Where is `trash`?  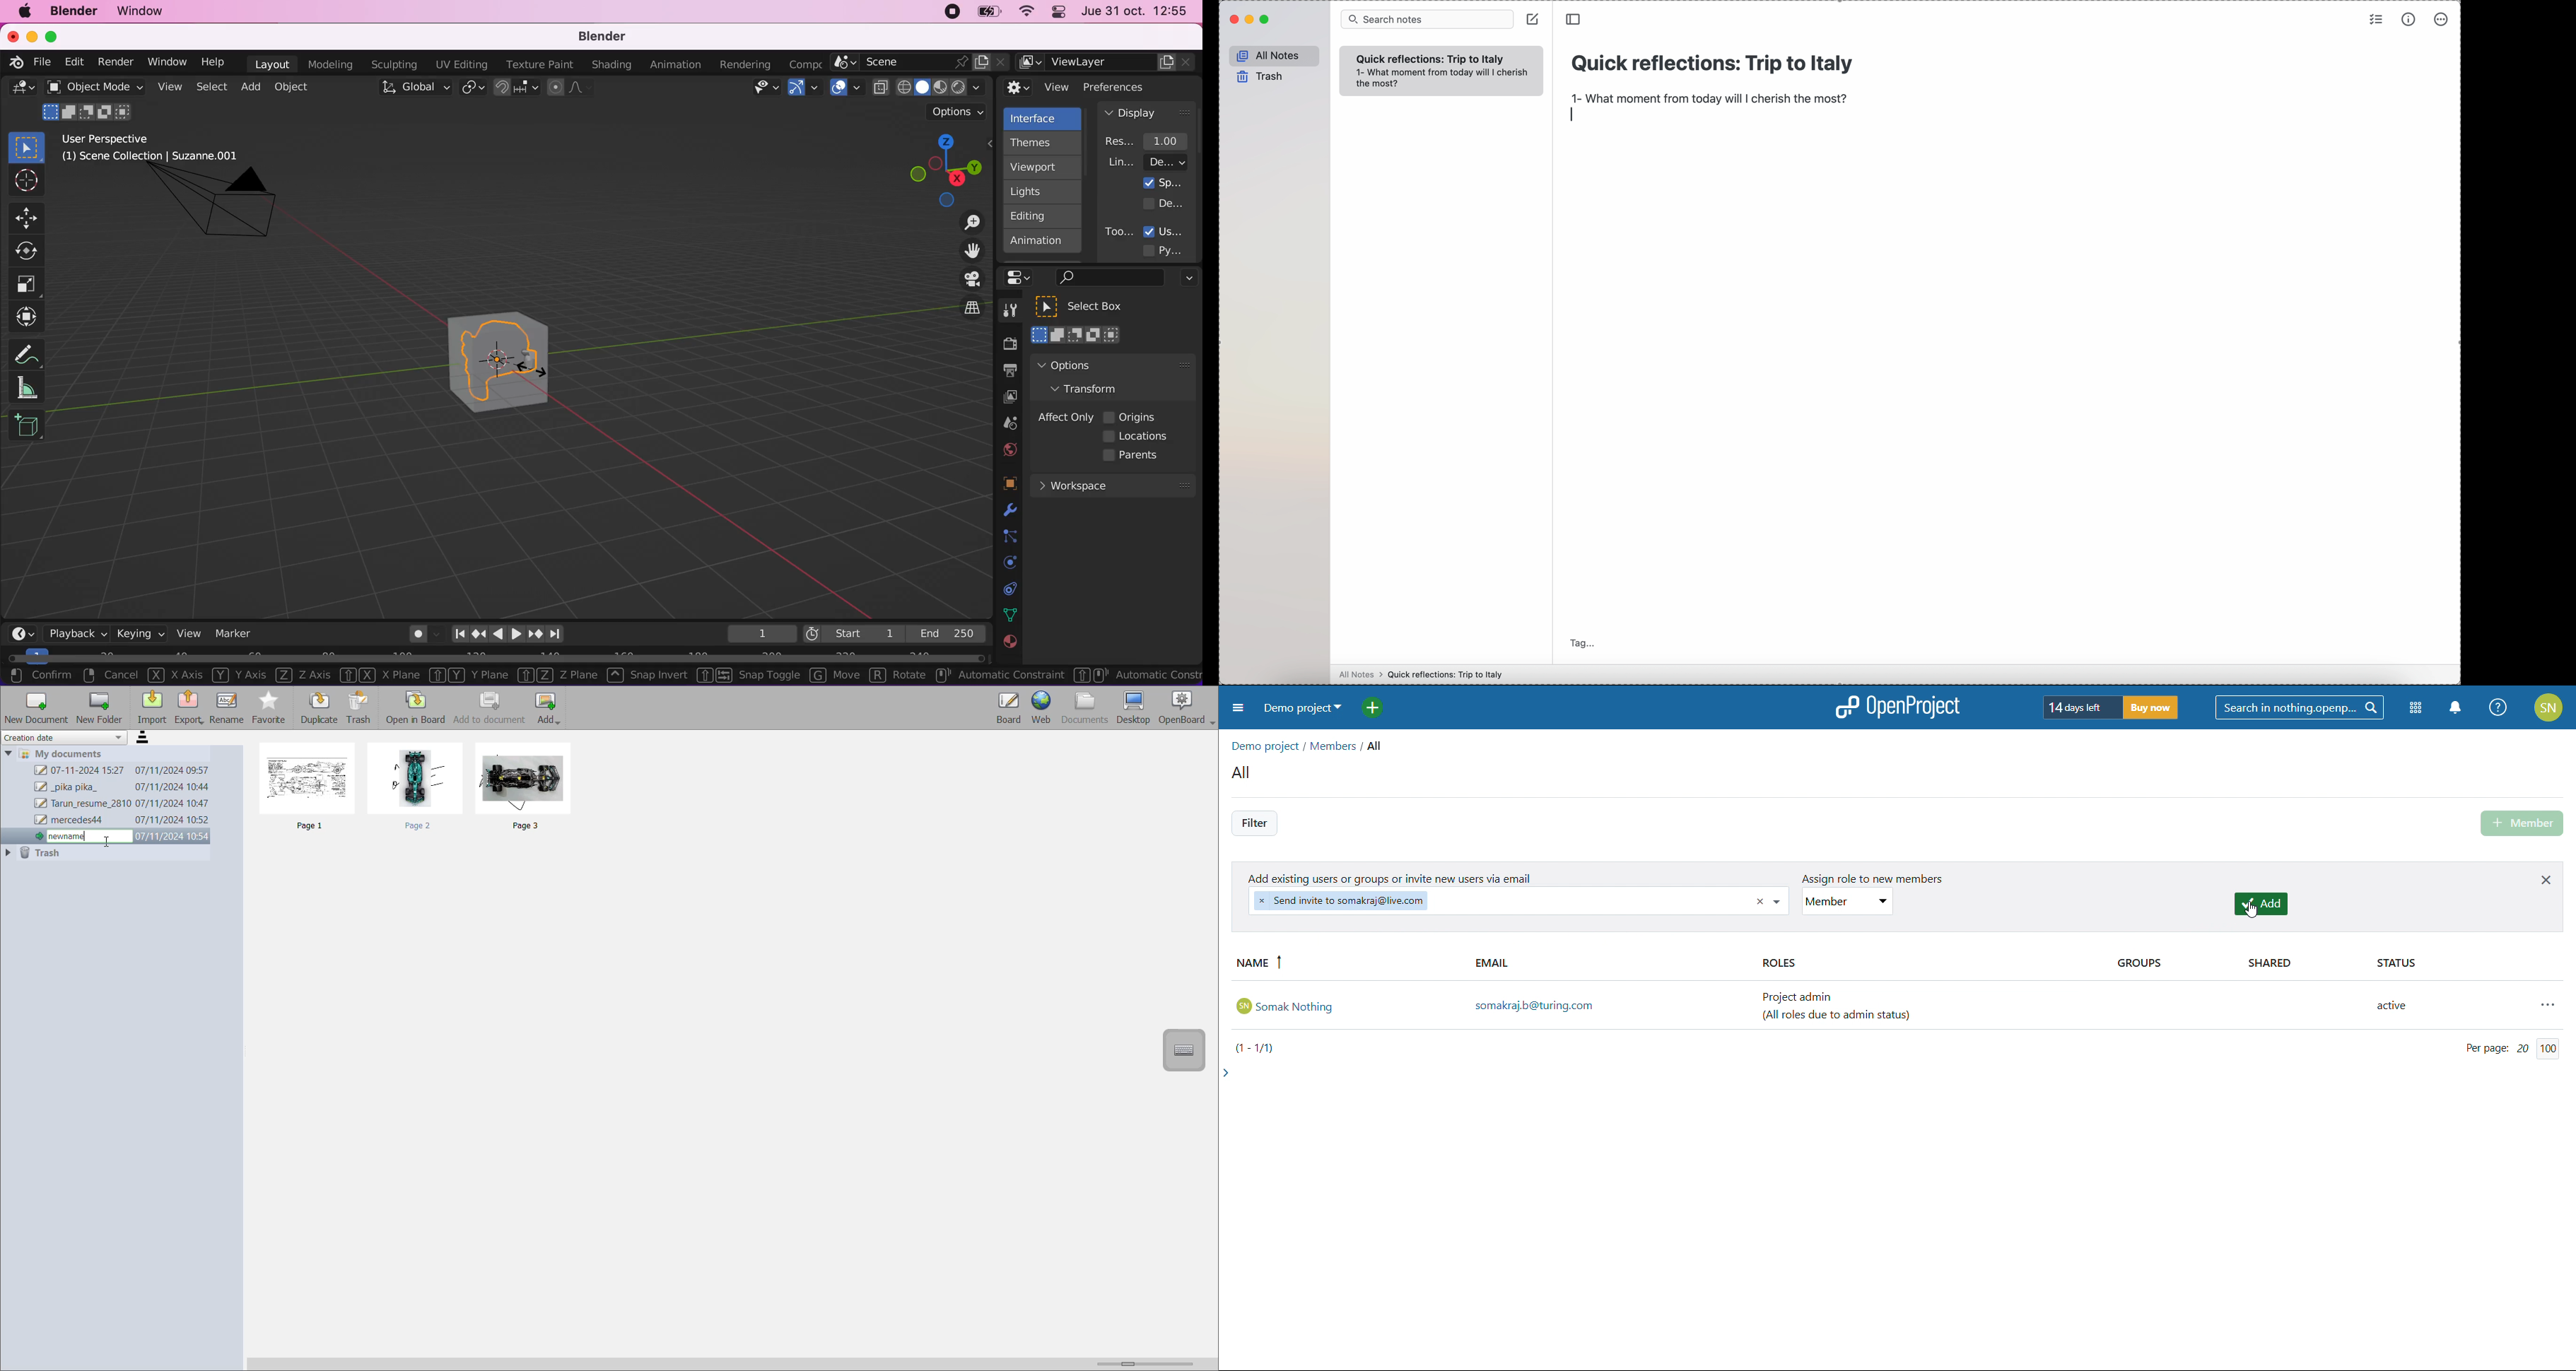
trash is located at coordinates (1258, 77).